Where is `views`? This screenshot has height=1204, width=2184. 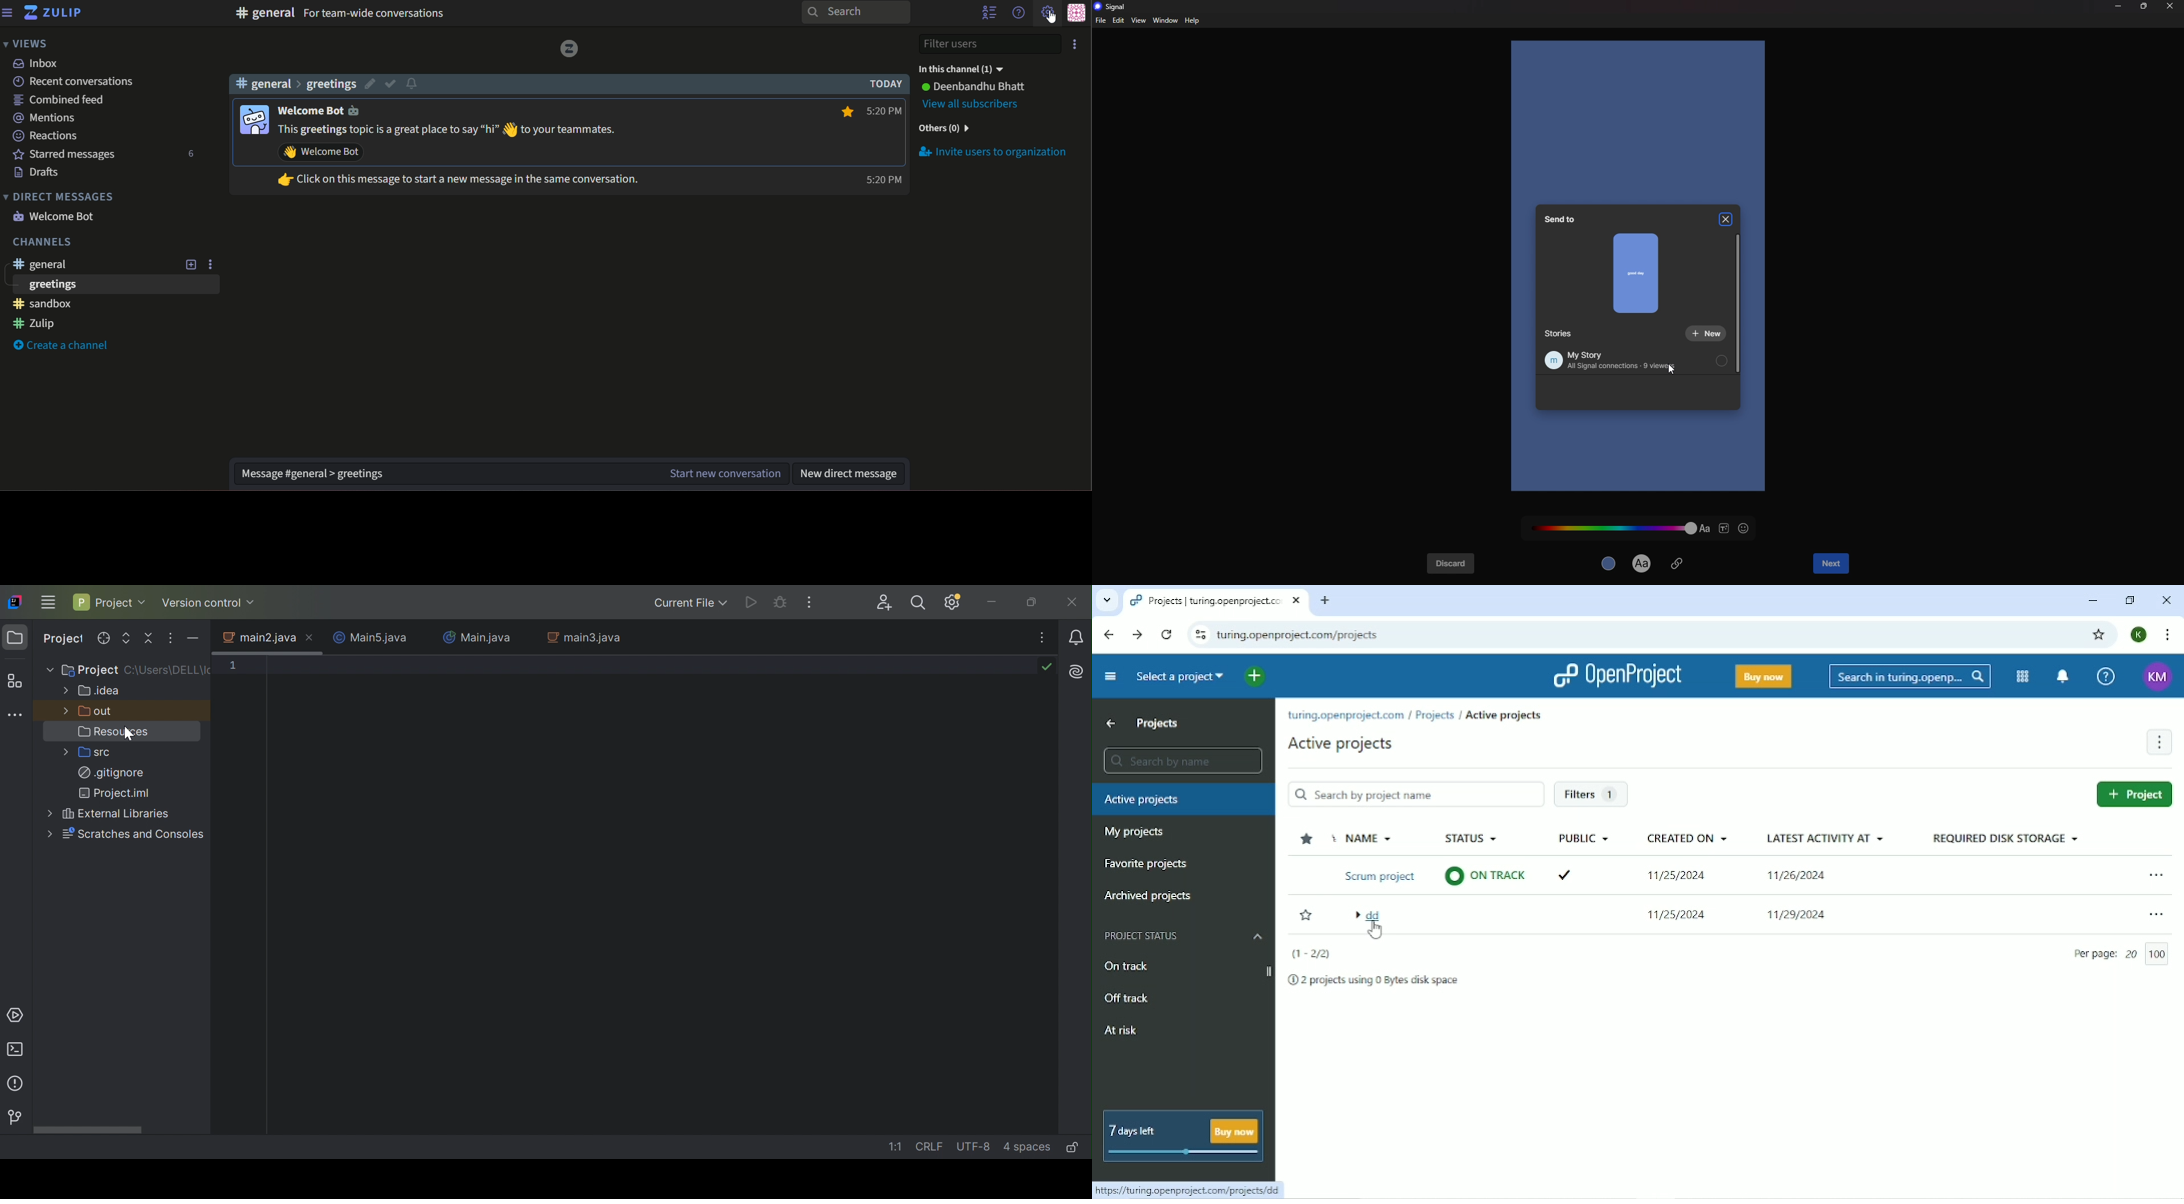
views is located at coordinates (26, 43).